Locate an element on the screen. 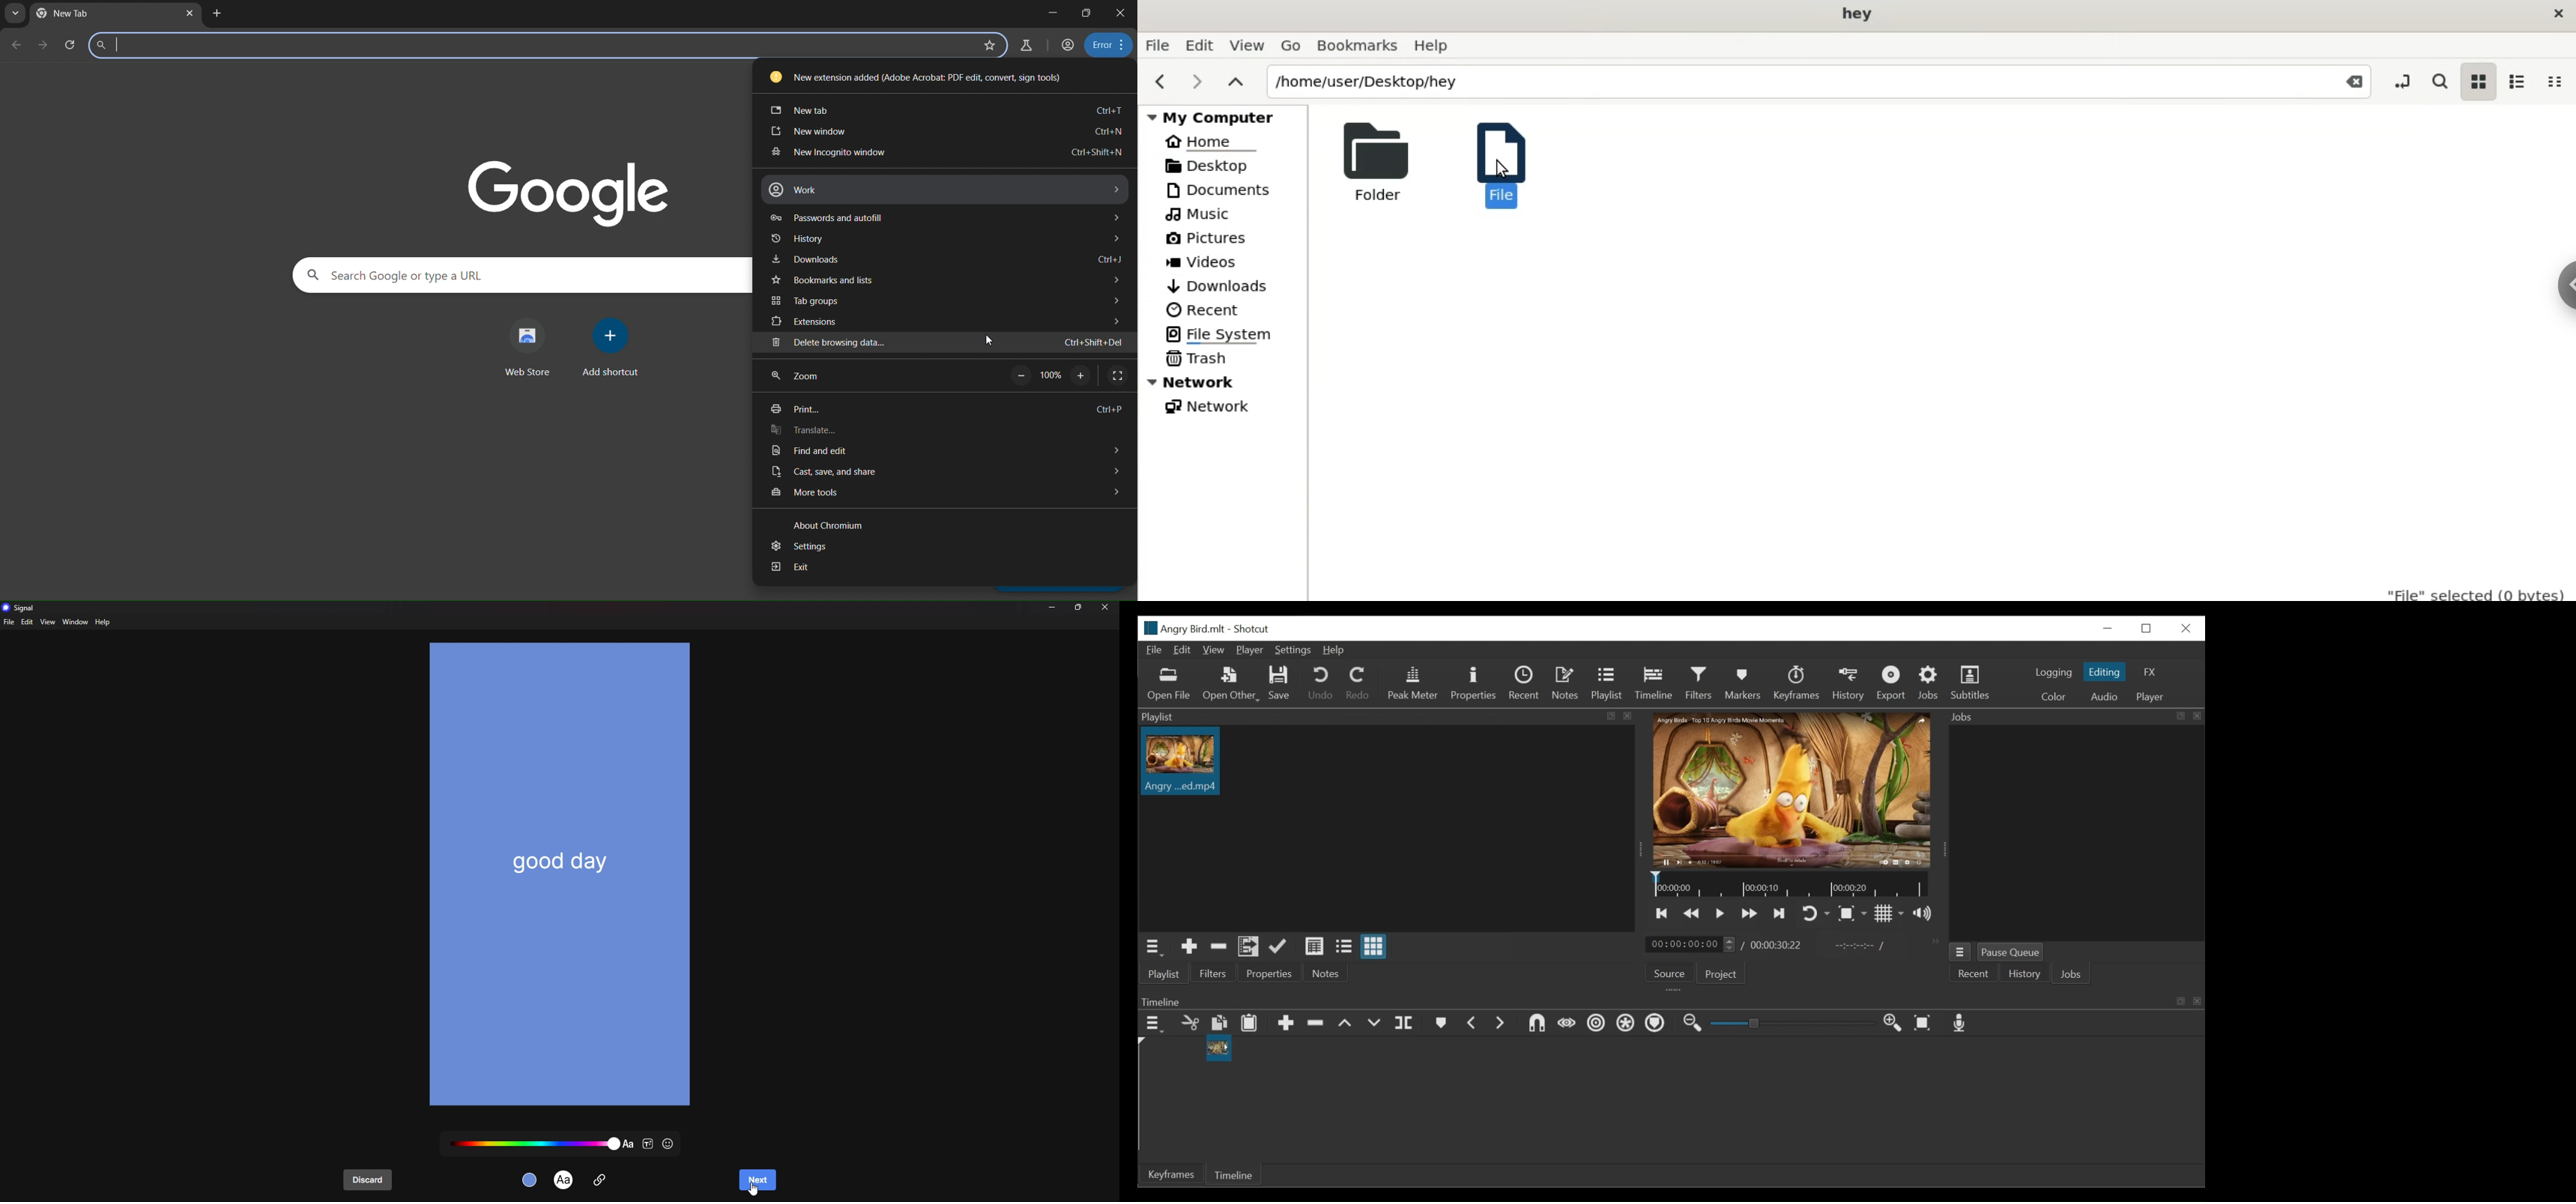 The width and height of the screenshot is (2576, 1204). Player is located at coordinates (1250, 649).